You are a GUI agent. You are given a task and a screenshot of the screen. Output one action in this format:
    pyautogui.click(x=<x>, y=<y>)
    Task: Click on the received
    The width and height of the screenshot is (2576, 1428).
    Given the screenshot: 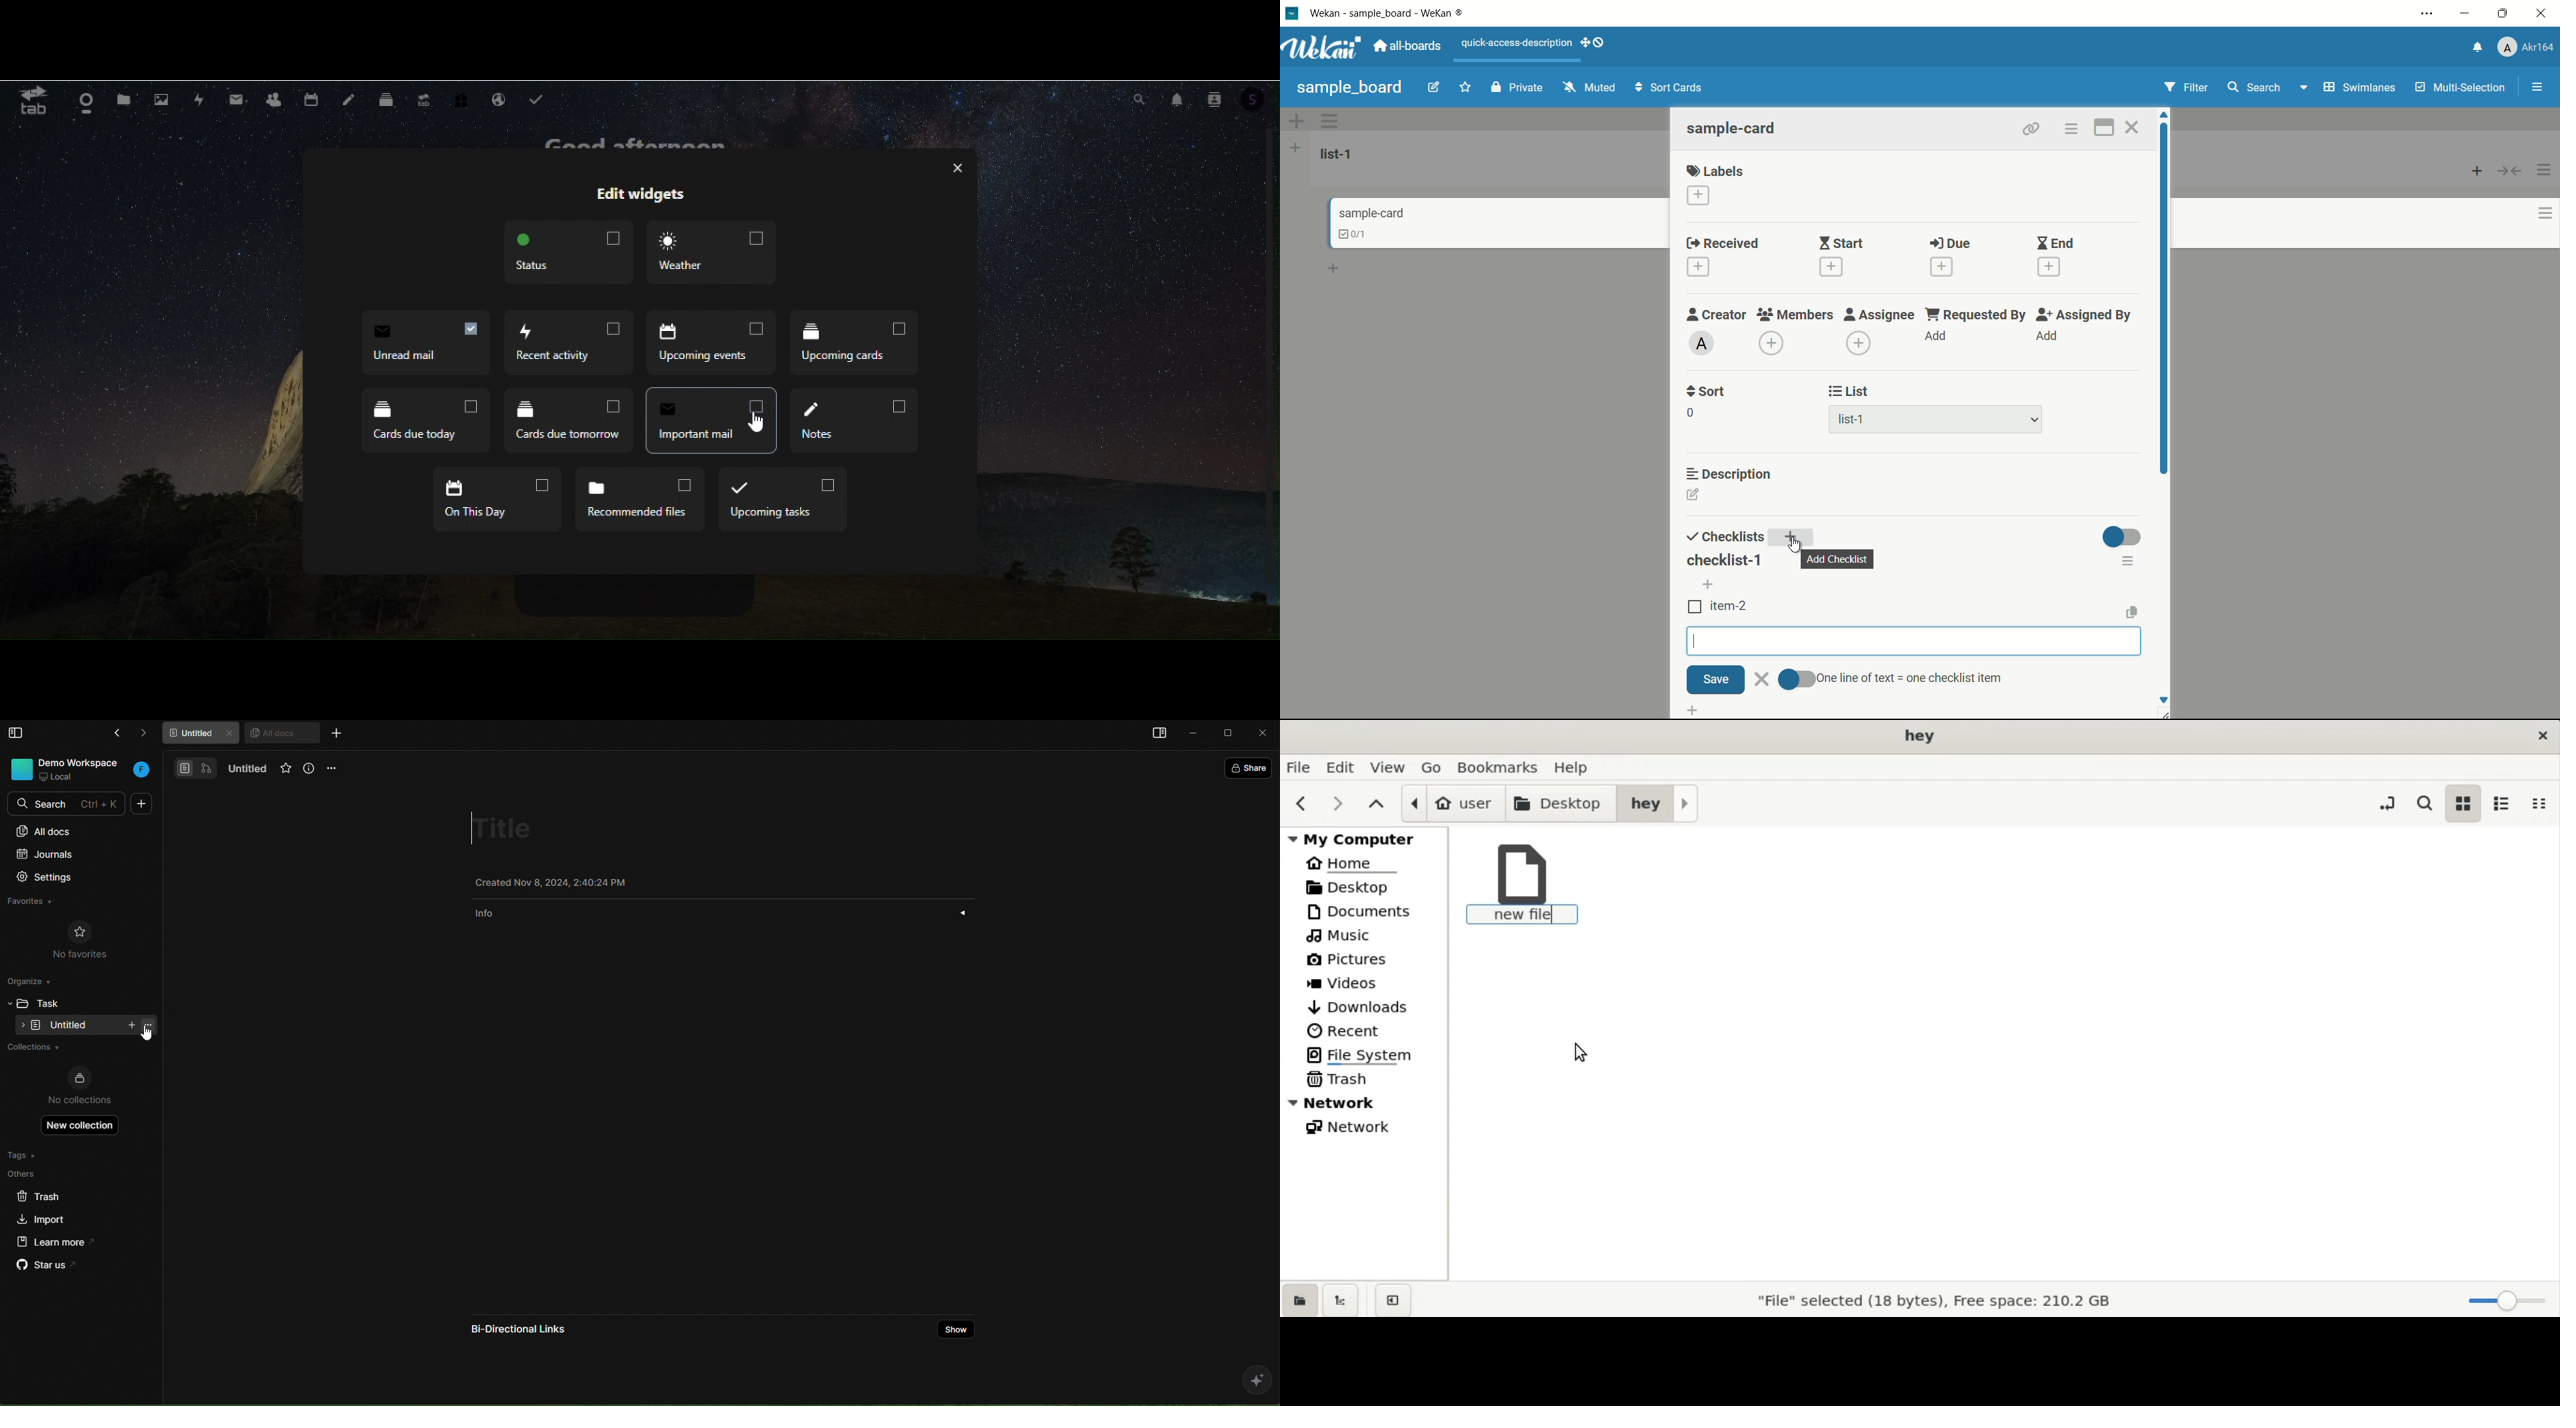 What is the action you would take?
    pyautogui.click(x=1723, y=244)
    